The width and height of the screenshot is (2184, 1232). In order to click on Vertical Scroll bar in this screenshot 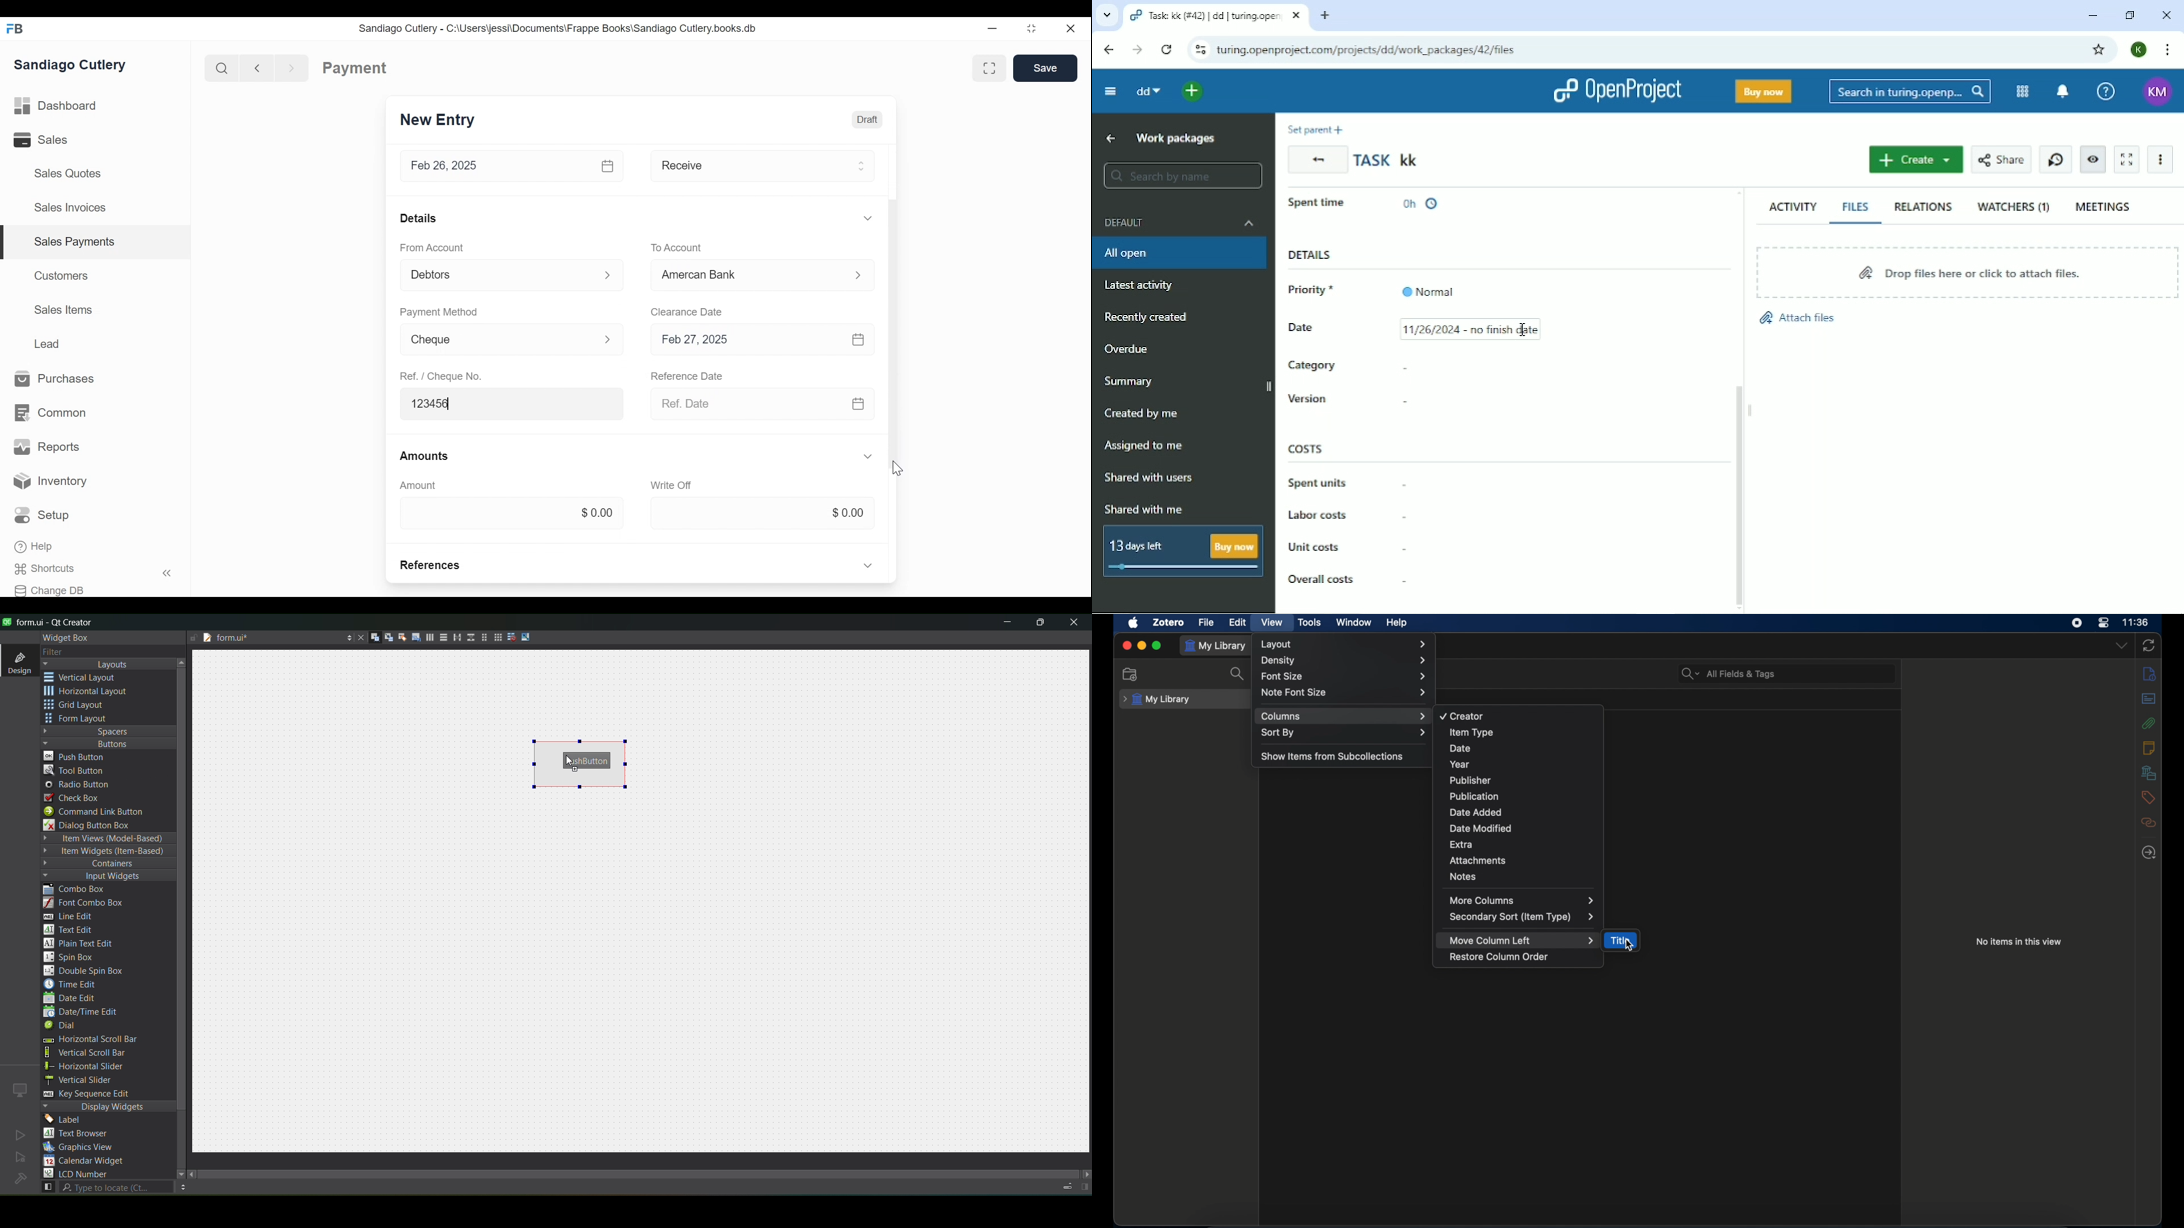, I will do `click(891, 280)`.